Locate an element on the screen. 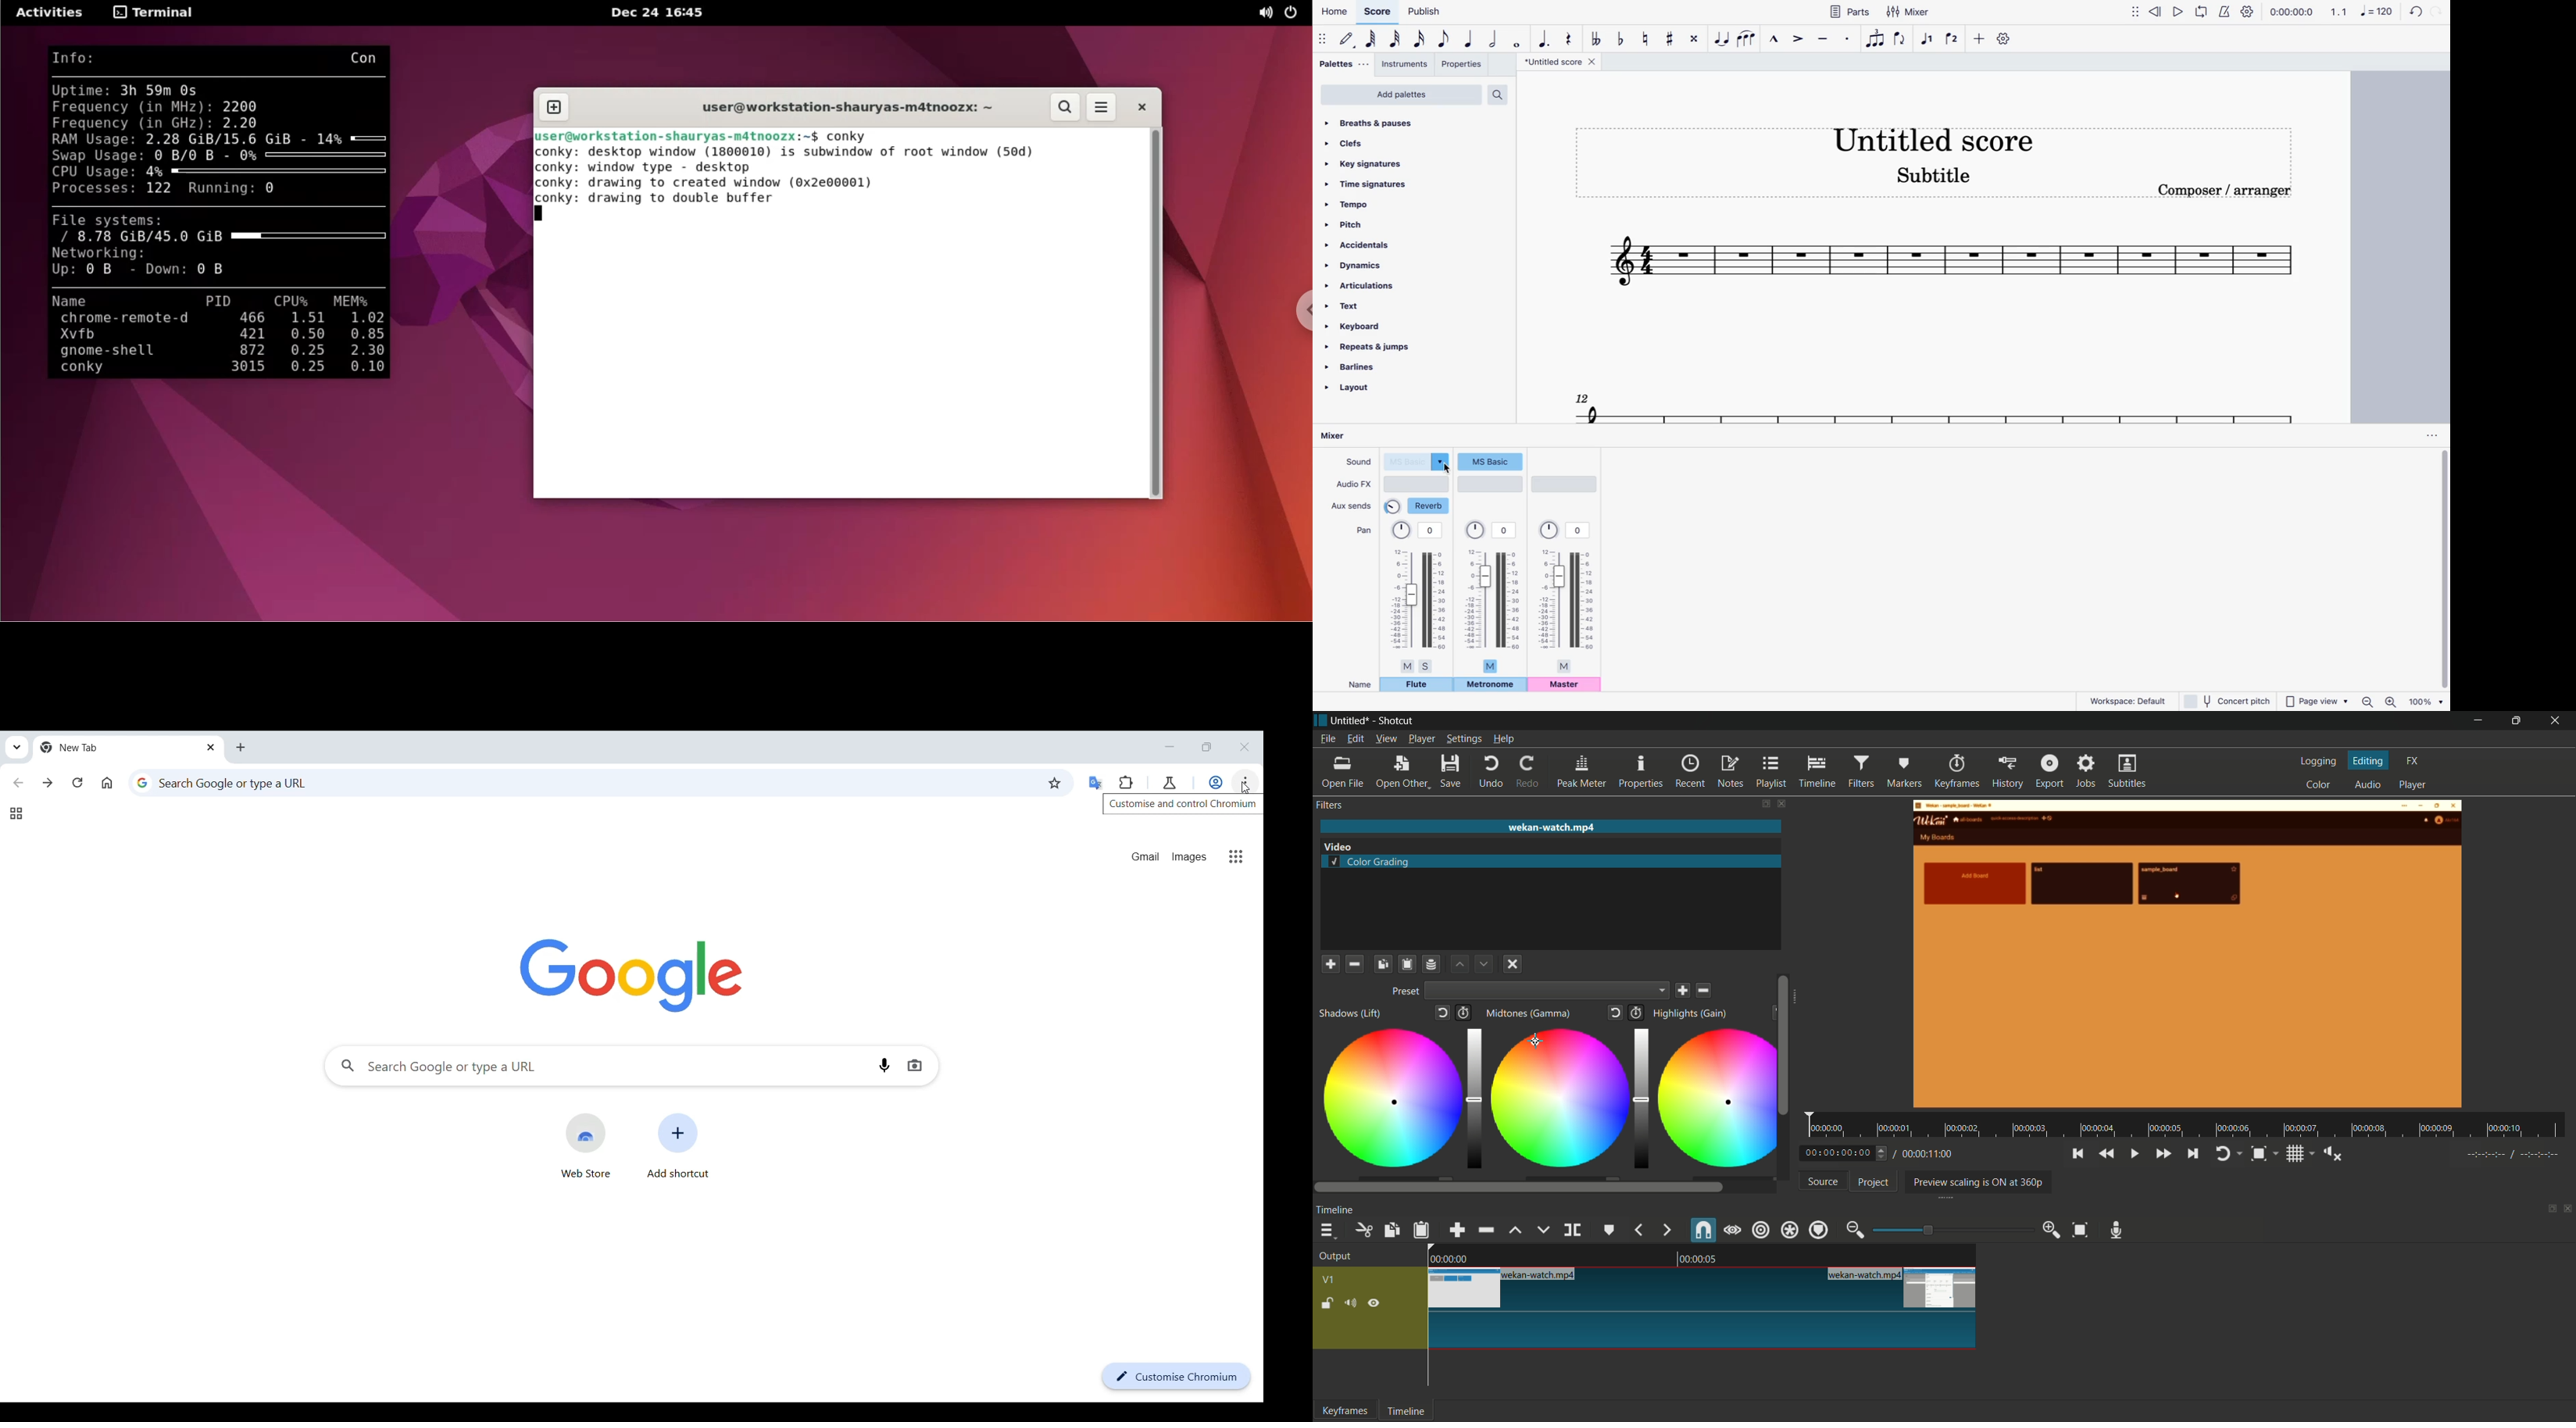 The image size is (2576, 1428). customise and control chromium is located at coordinates (1182, 804).